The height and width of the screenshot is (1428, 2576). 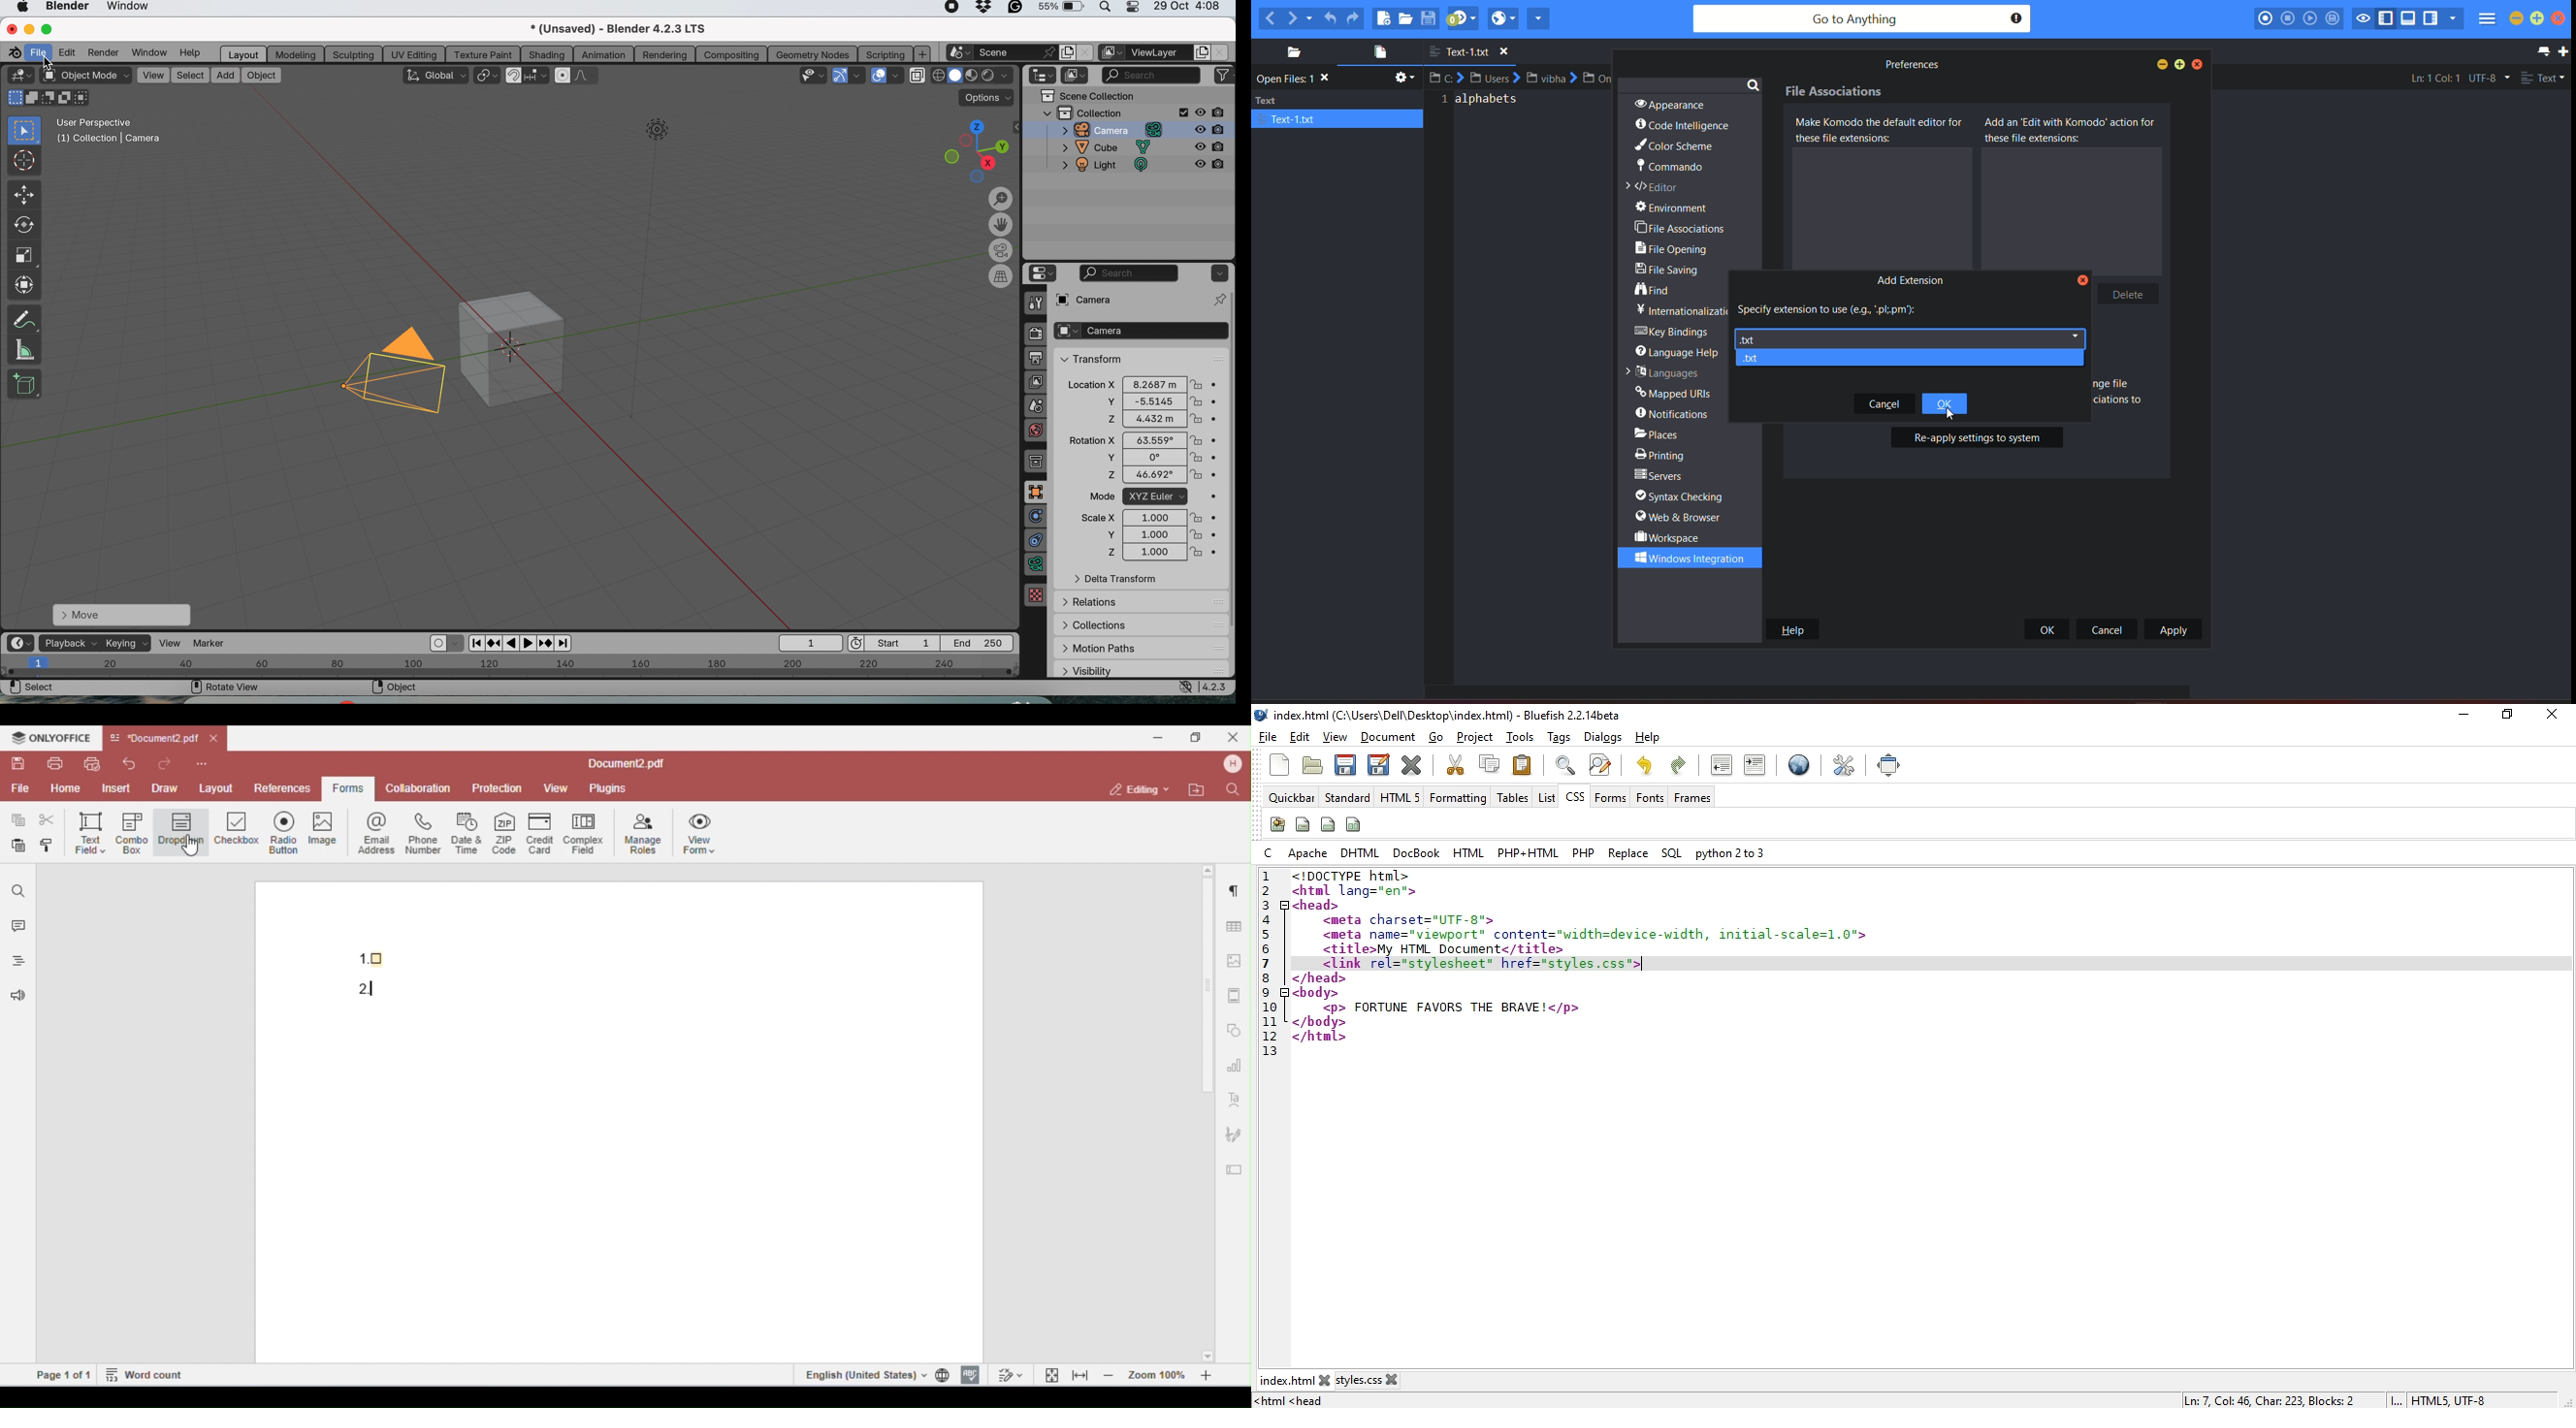 What do you see at coordinates (1413, 920) in the screenshot?
I see `<meta charset="UTF-8">` at bounding box center [1413, 920].